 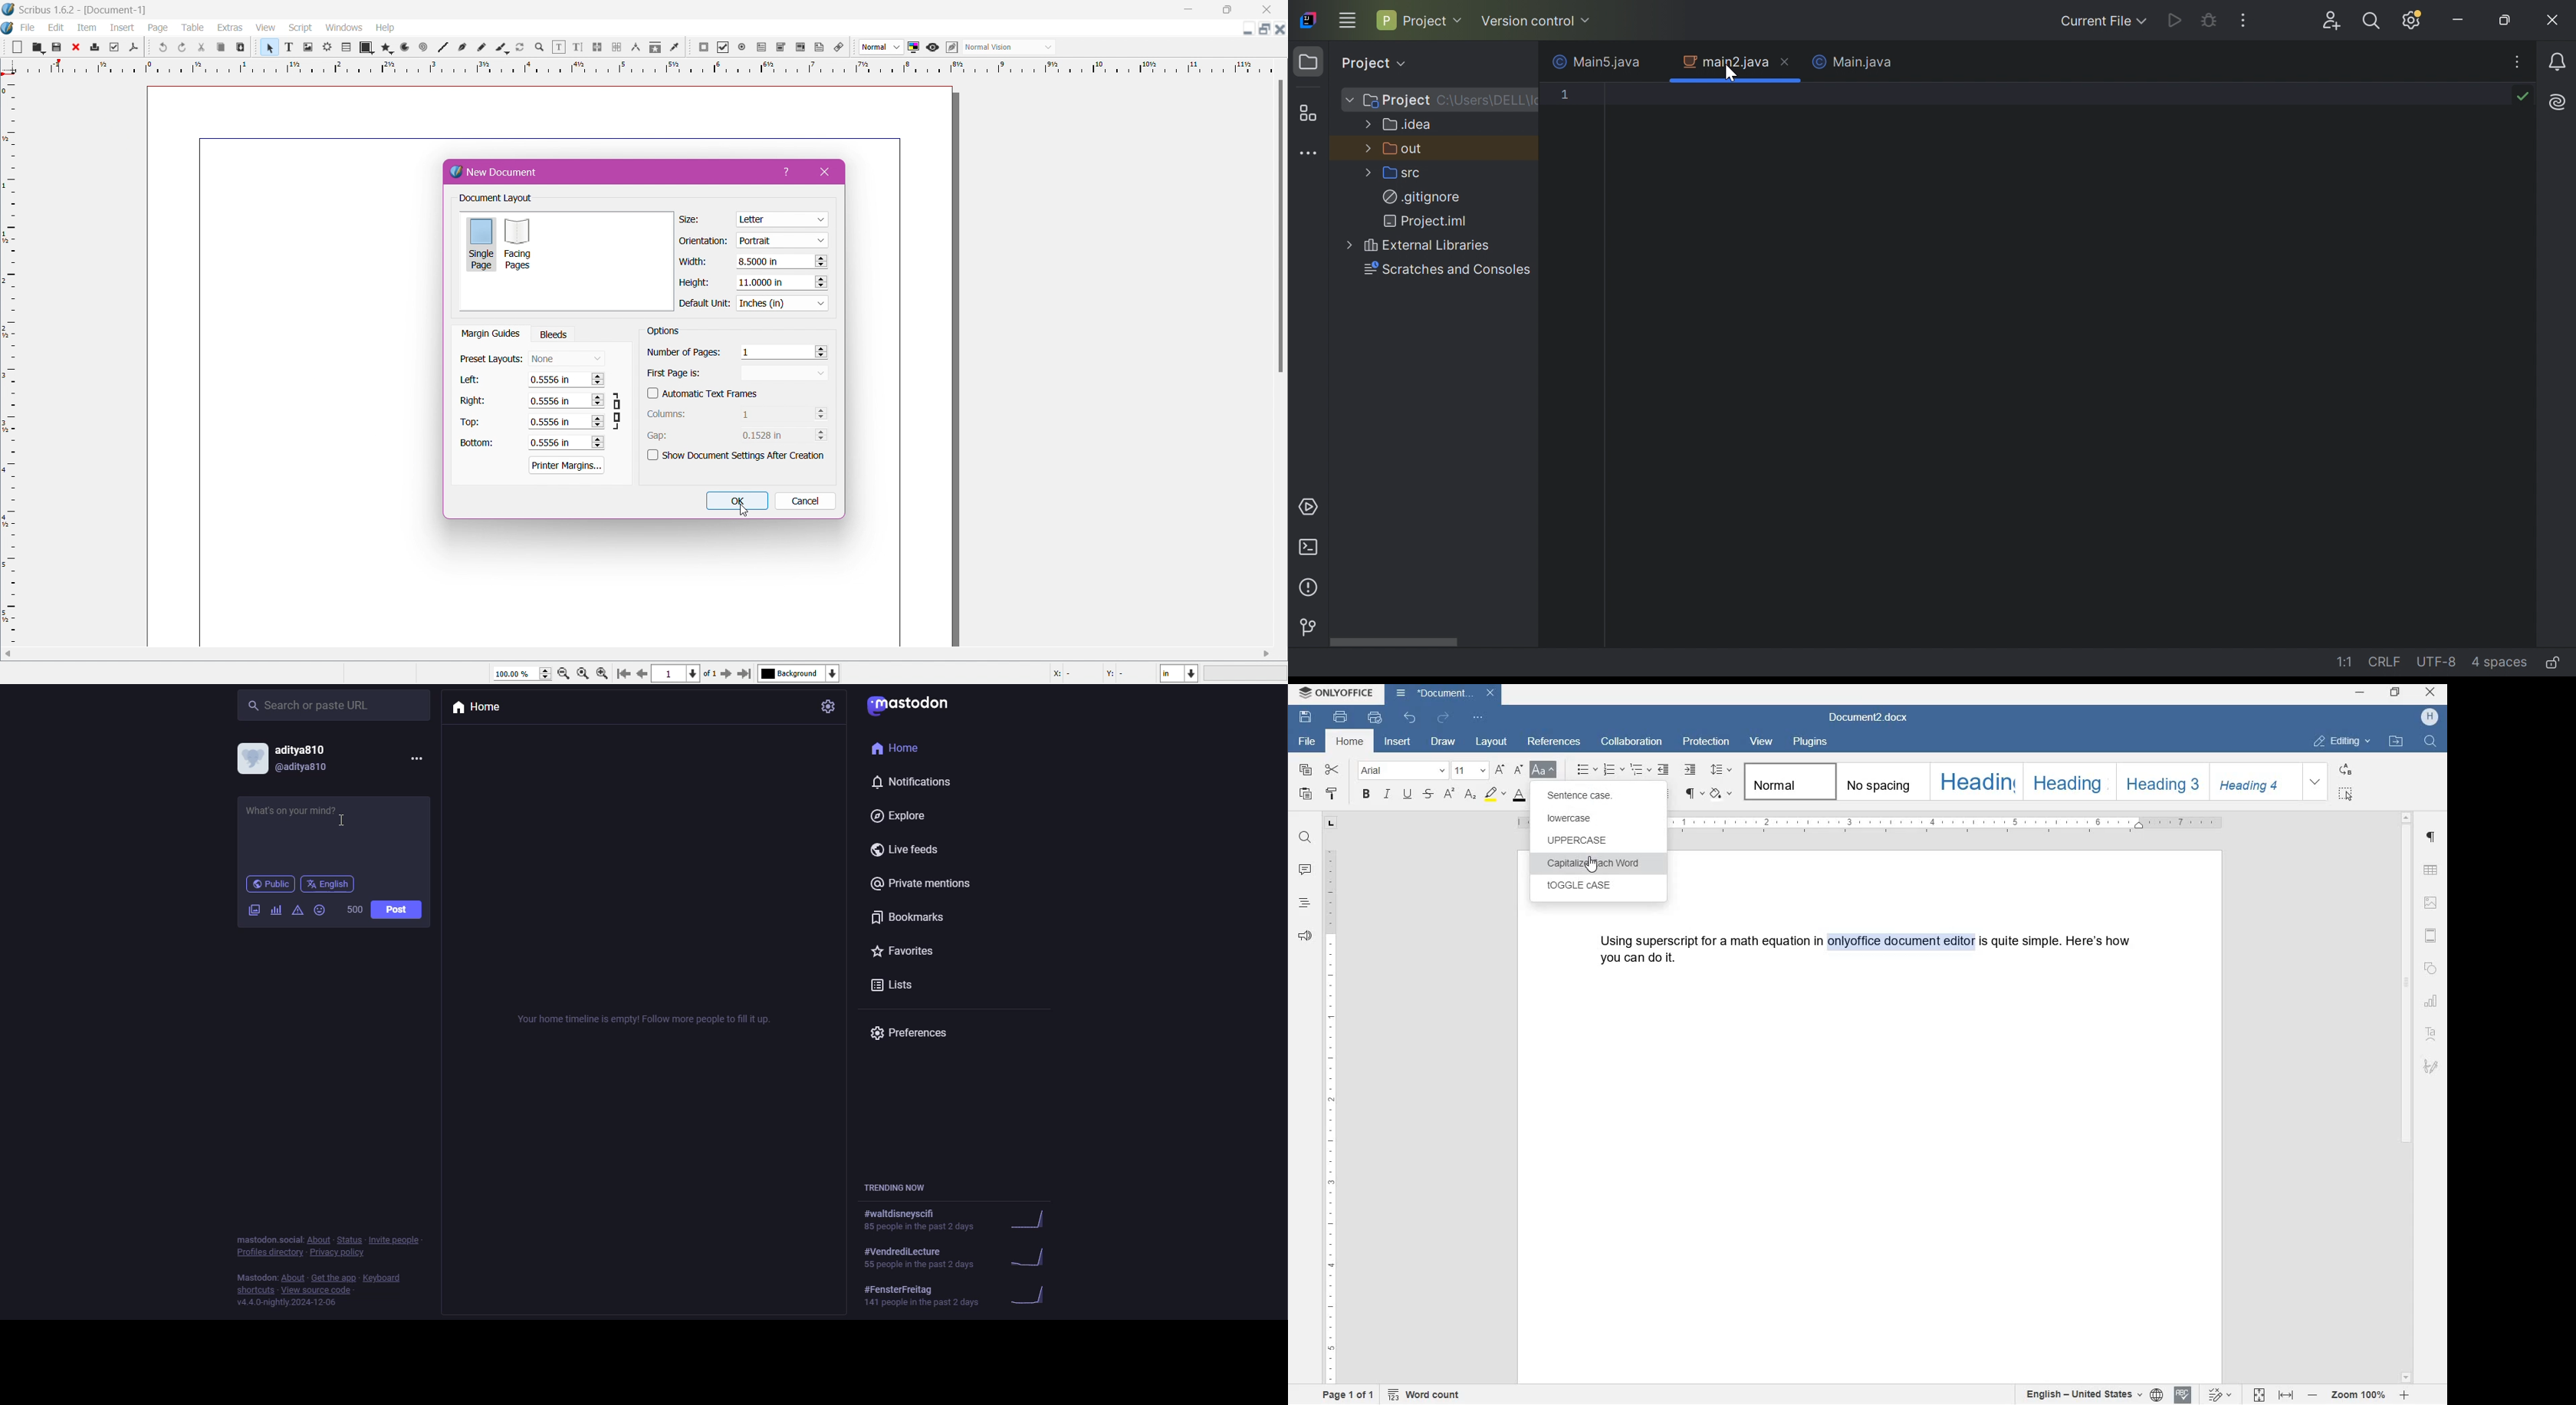 I want to click on non printing characters, so click(x=1693, y=795).